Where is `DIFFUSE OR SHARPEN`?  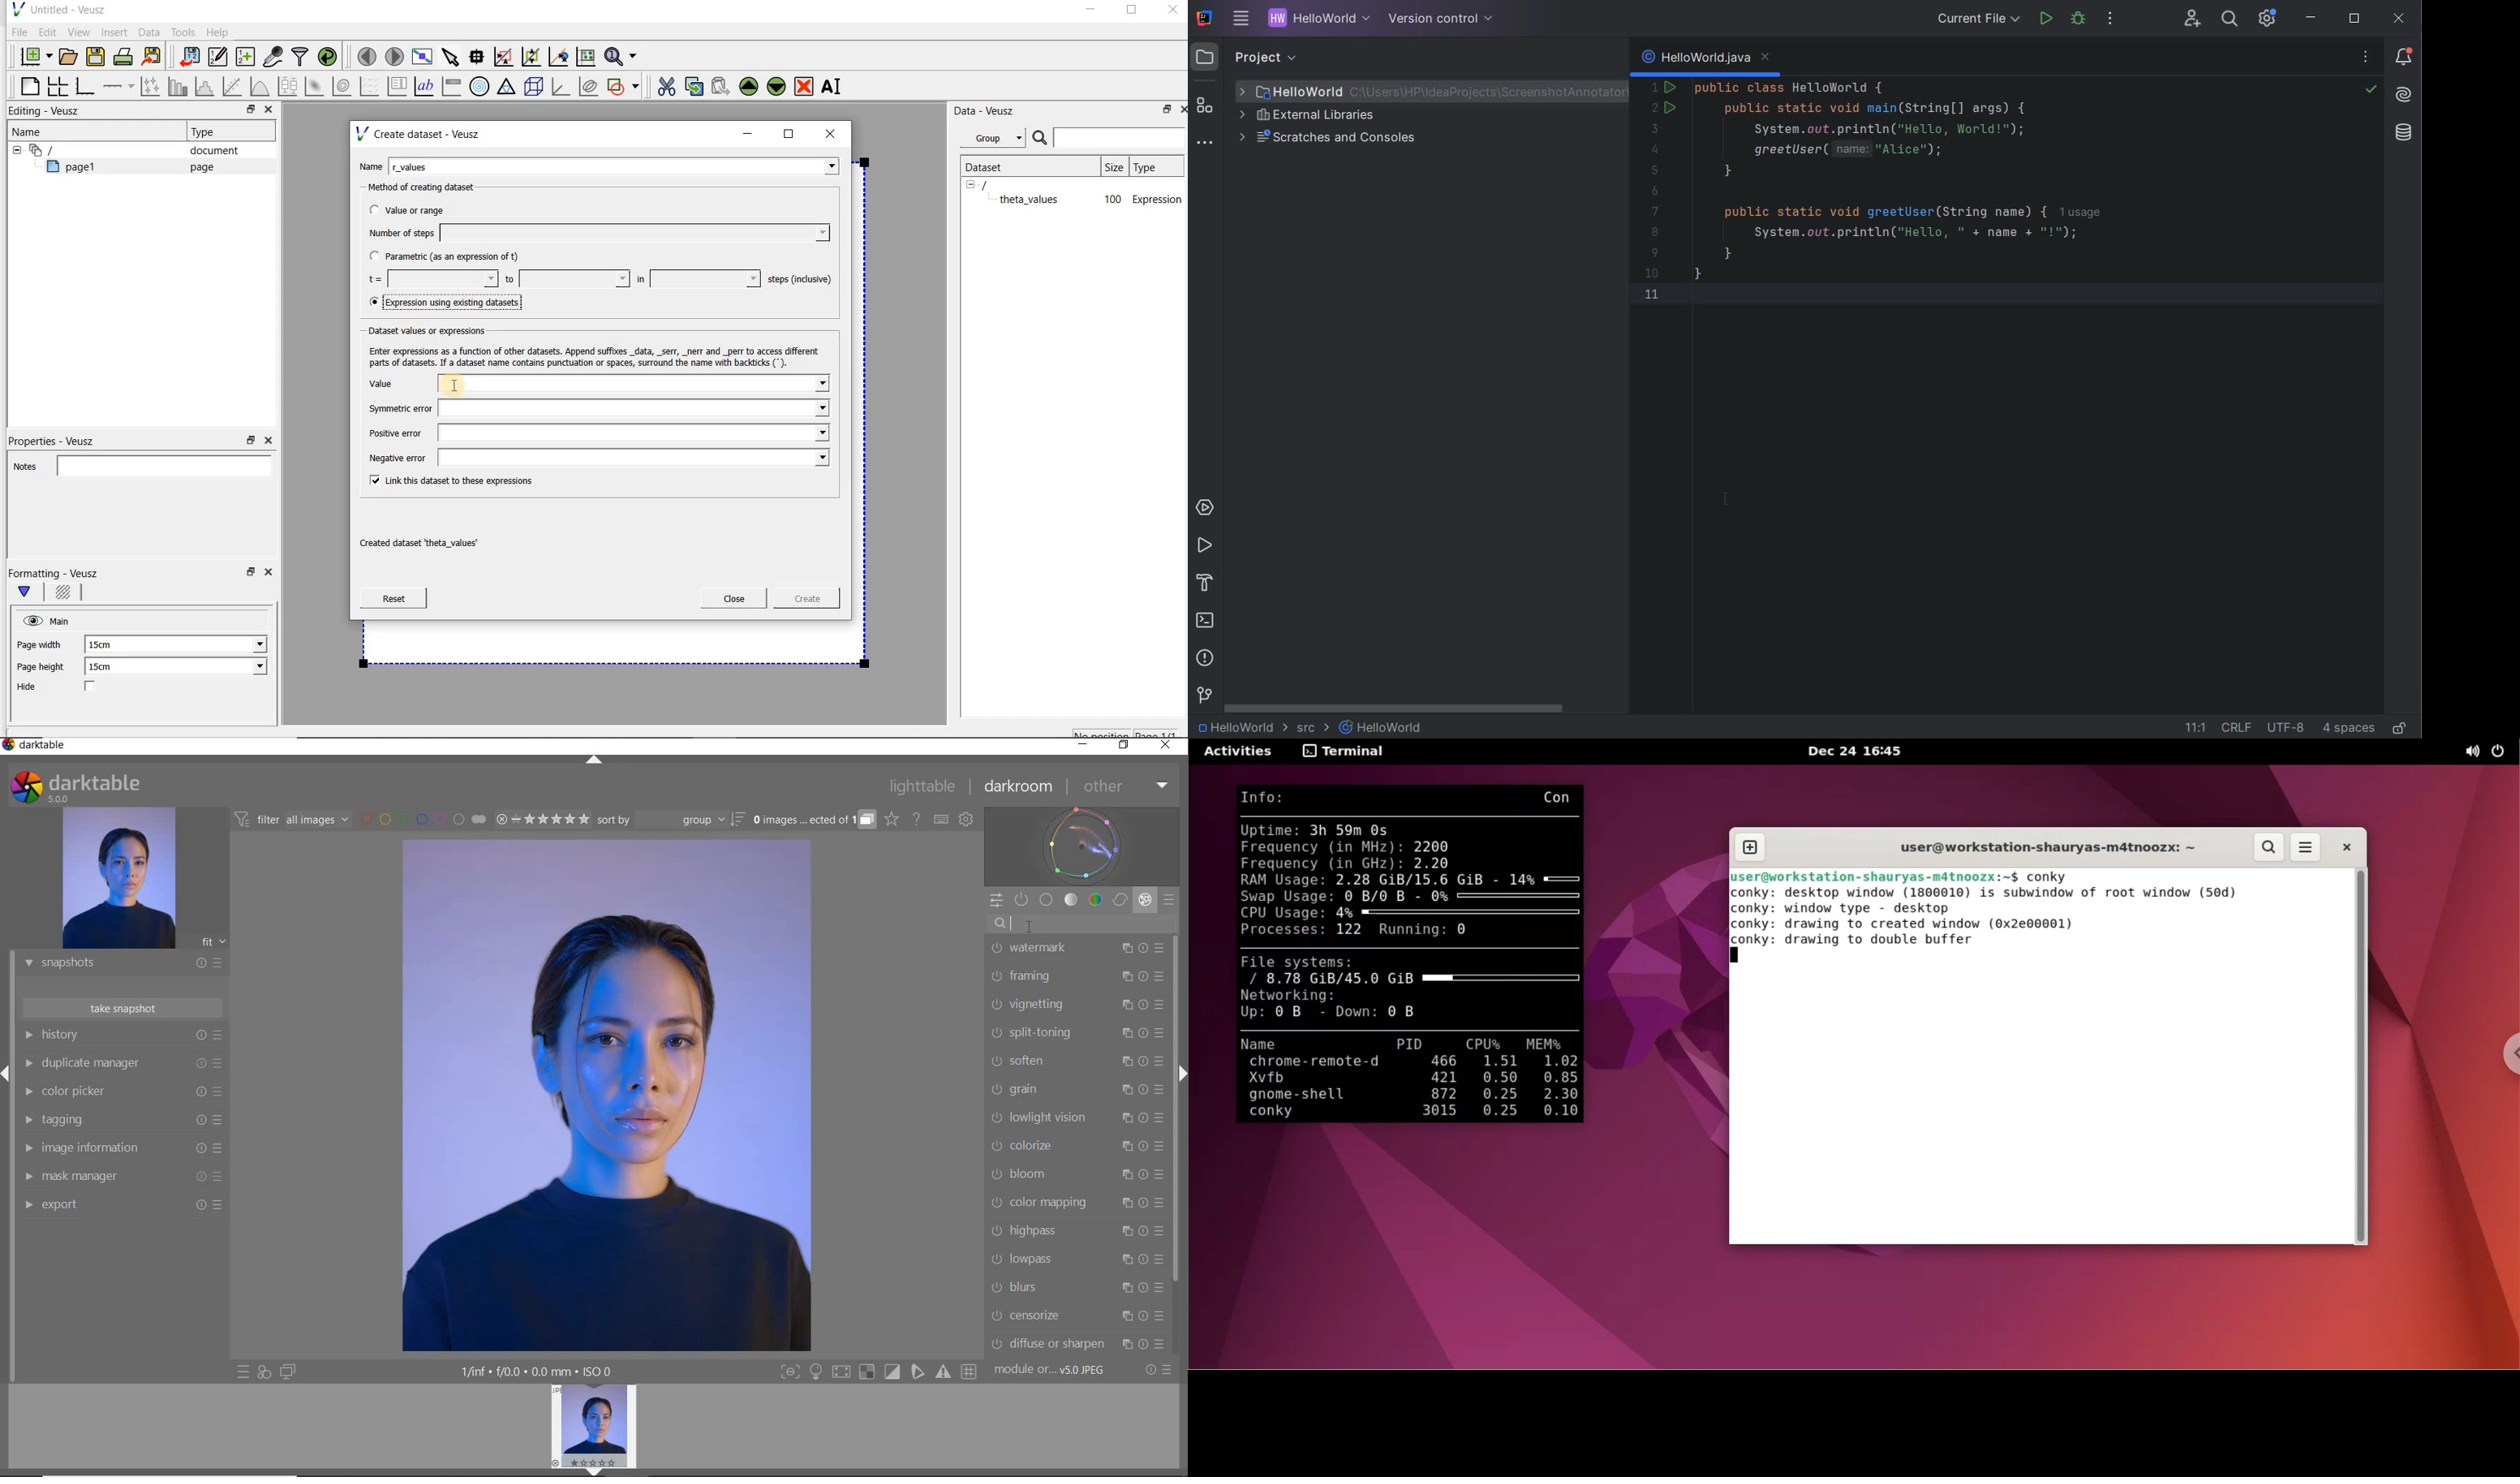
DIFFUSE OR SHARPEN is located at coordinates (1078, 1343).